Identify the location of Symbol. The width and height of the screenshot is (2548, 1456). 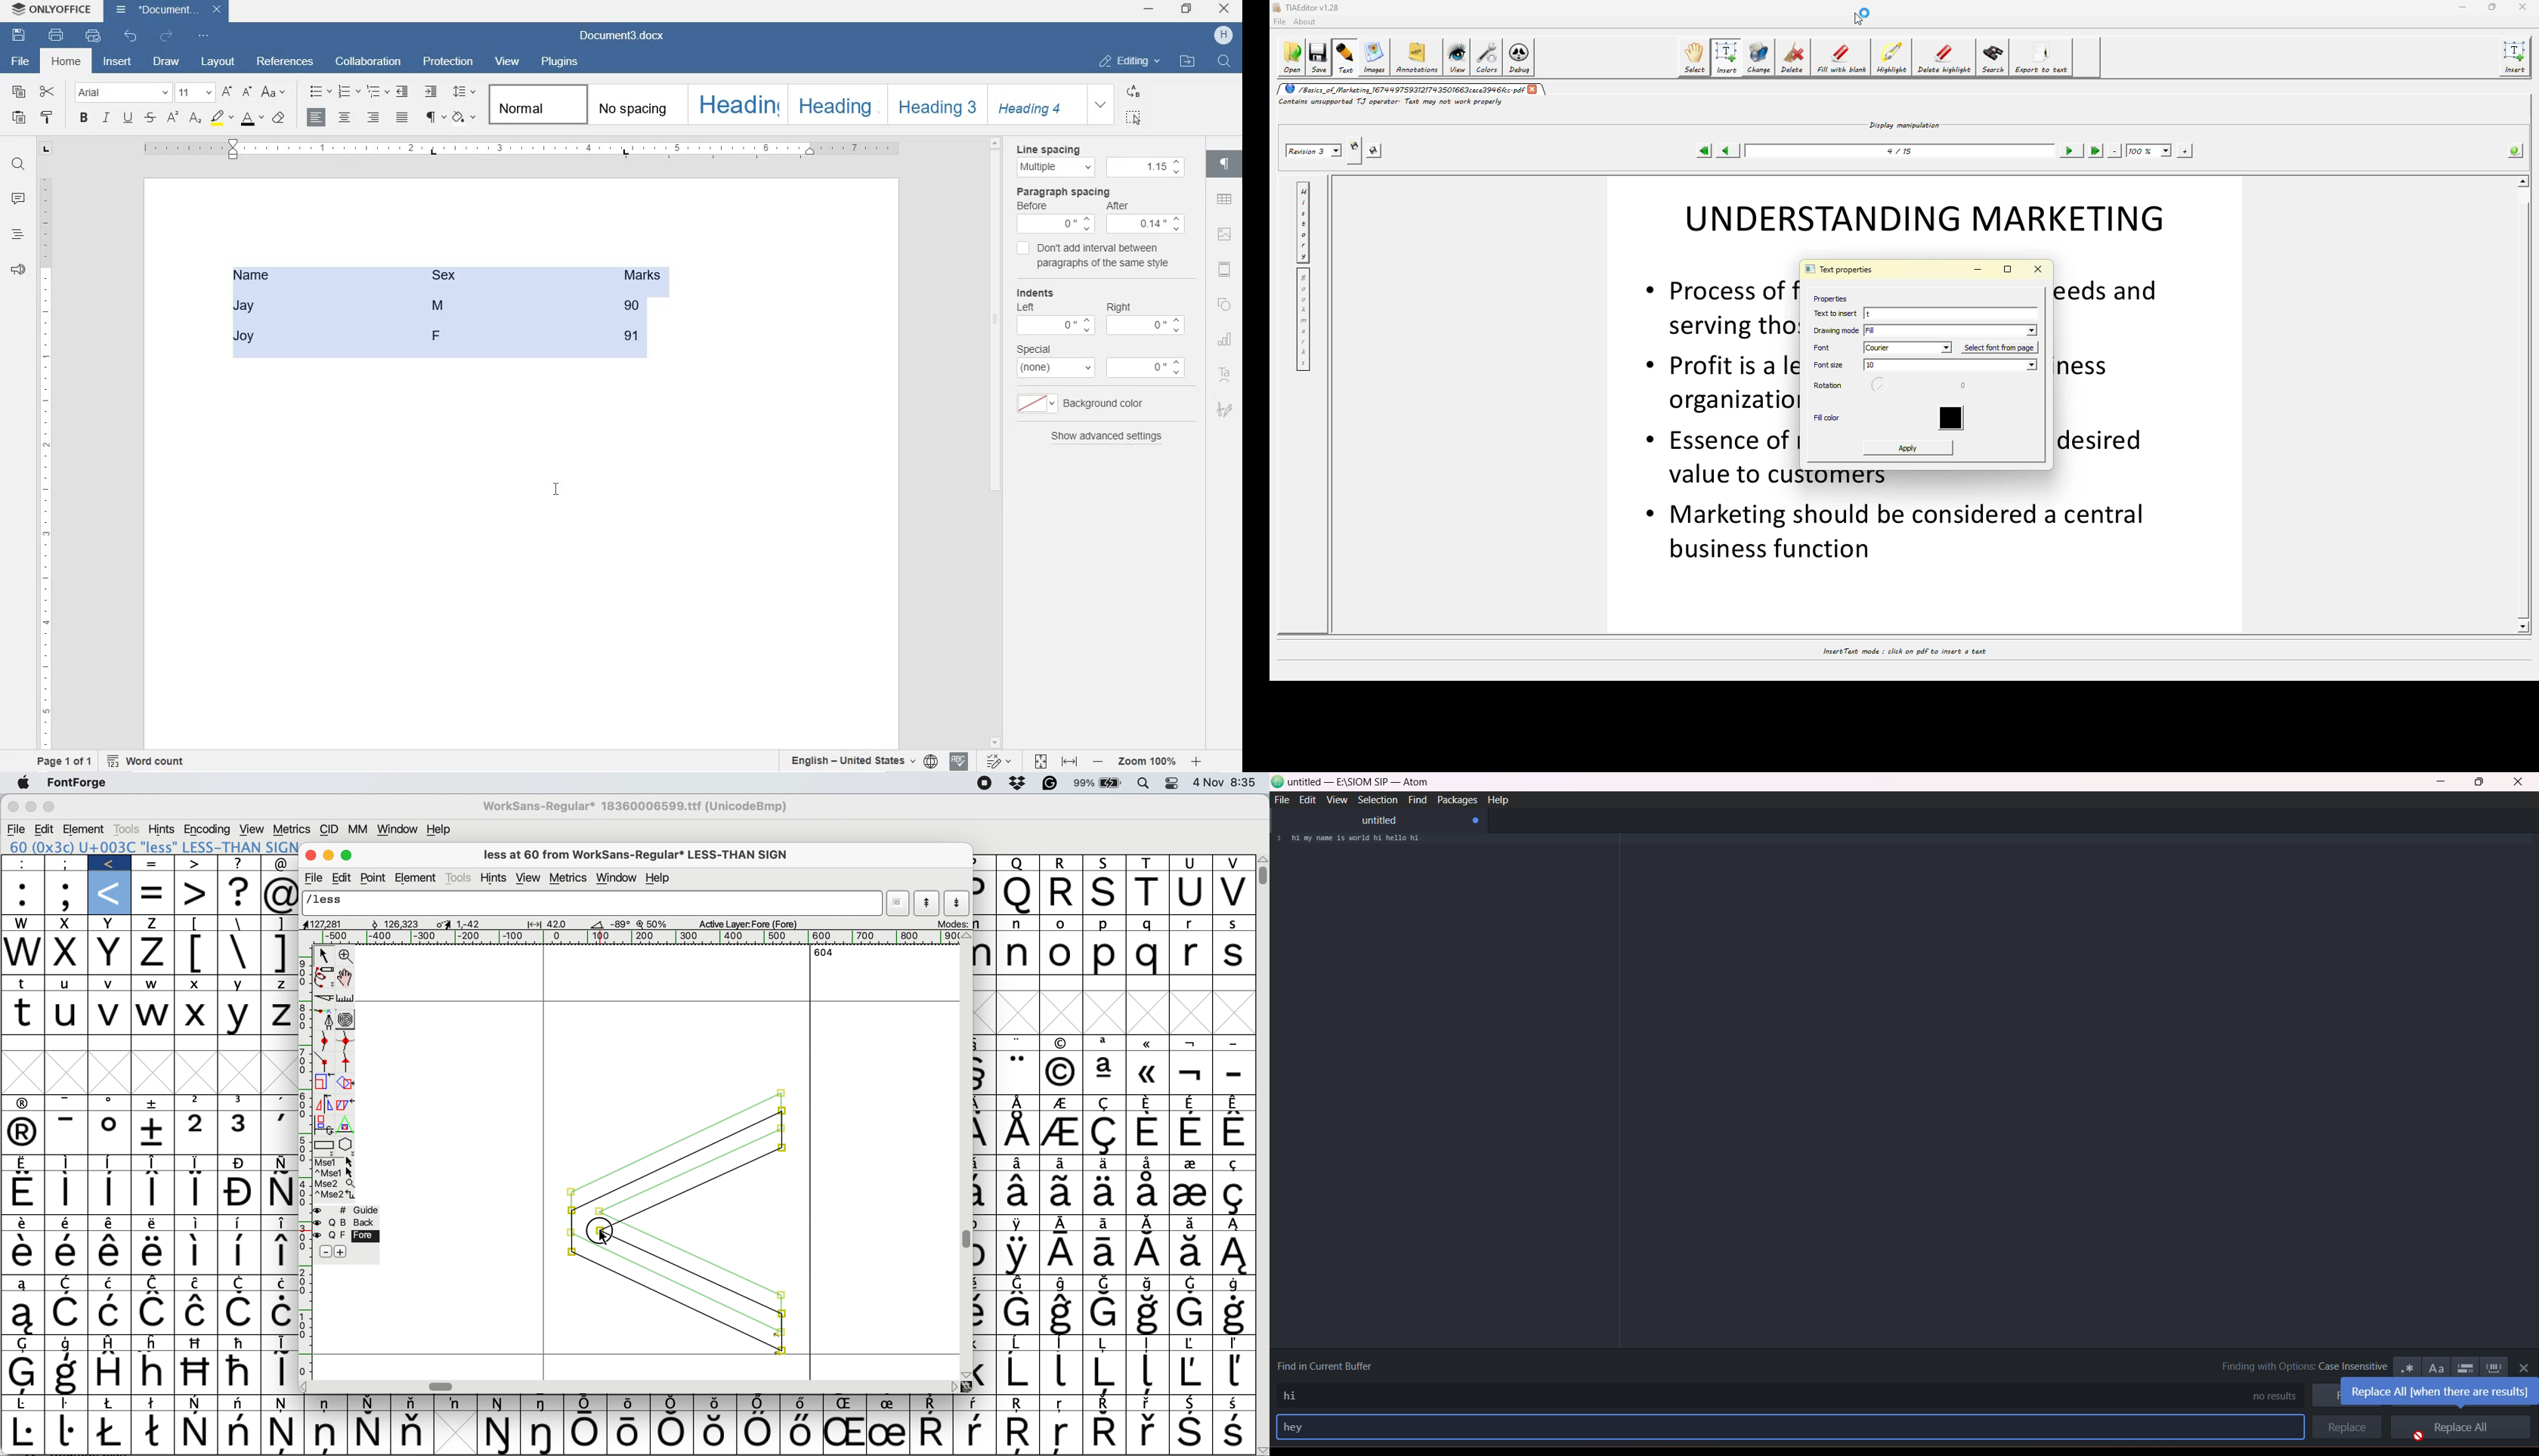
(1191, 1315).